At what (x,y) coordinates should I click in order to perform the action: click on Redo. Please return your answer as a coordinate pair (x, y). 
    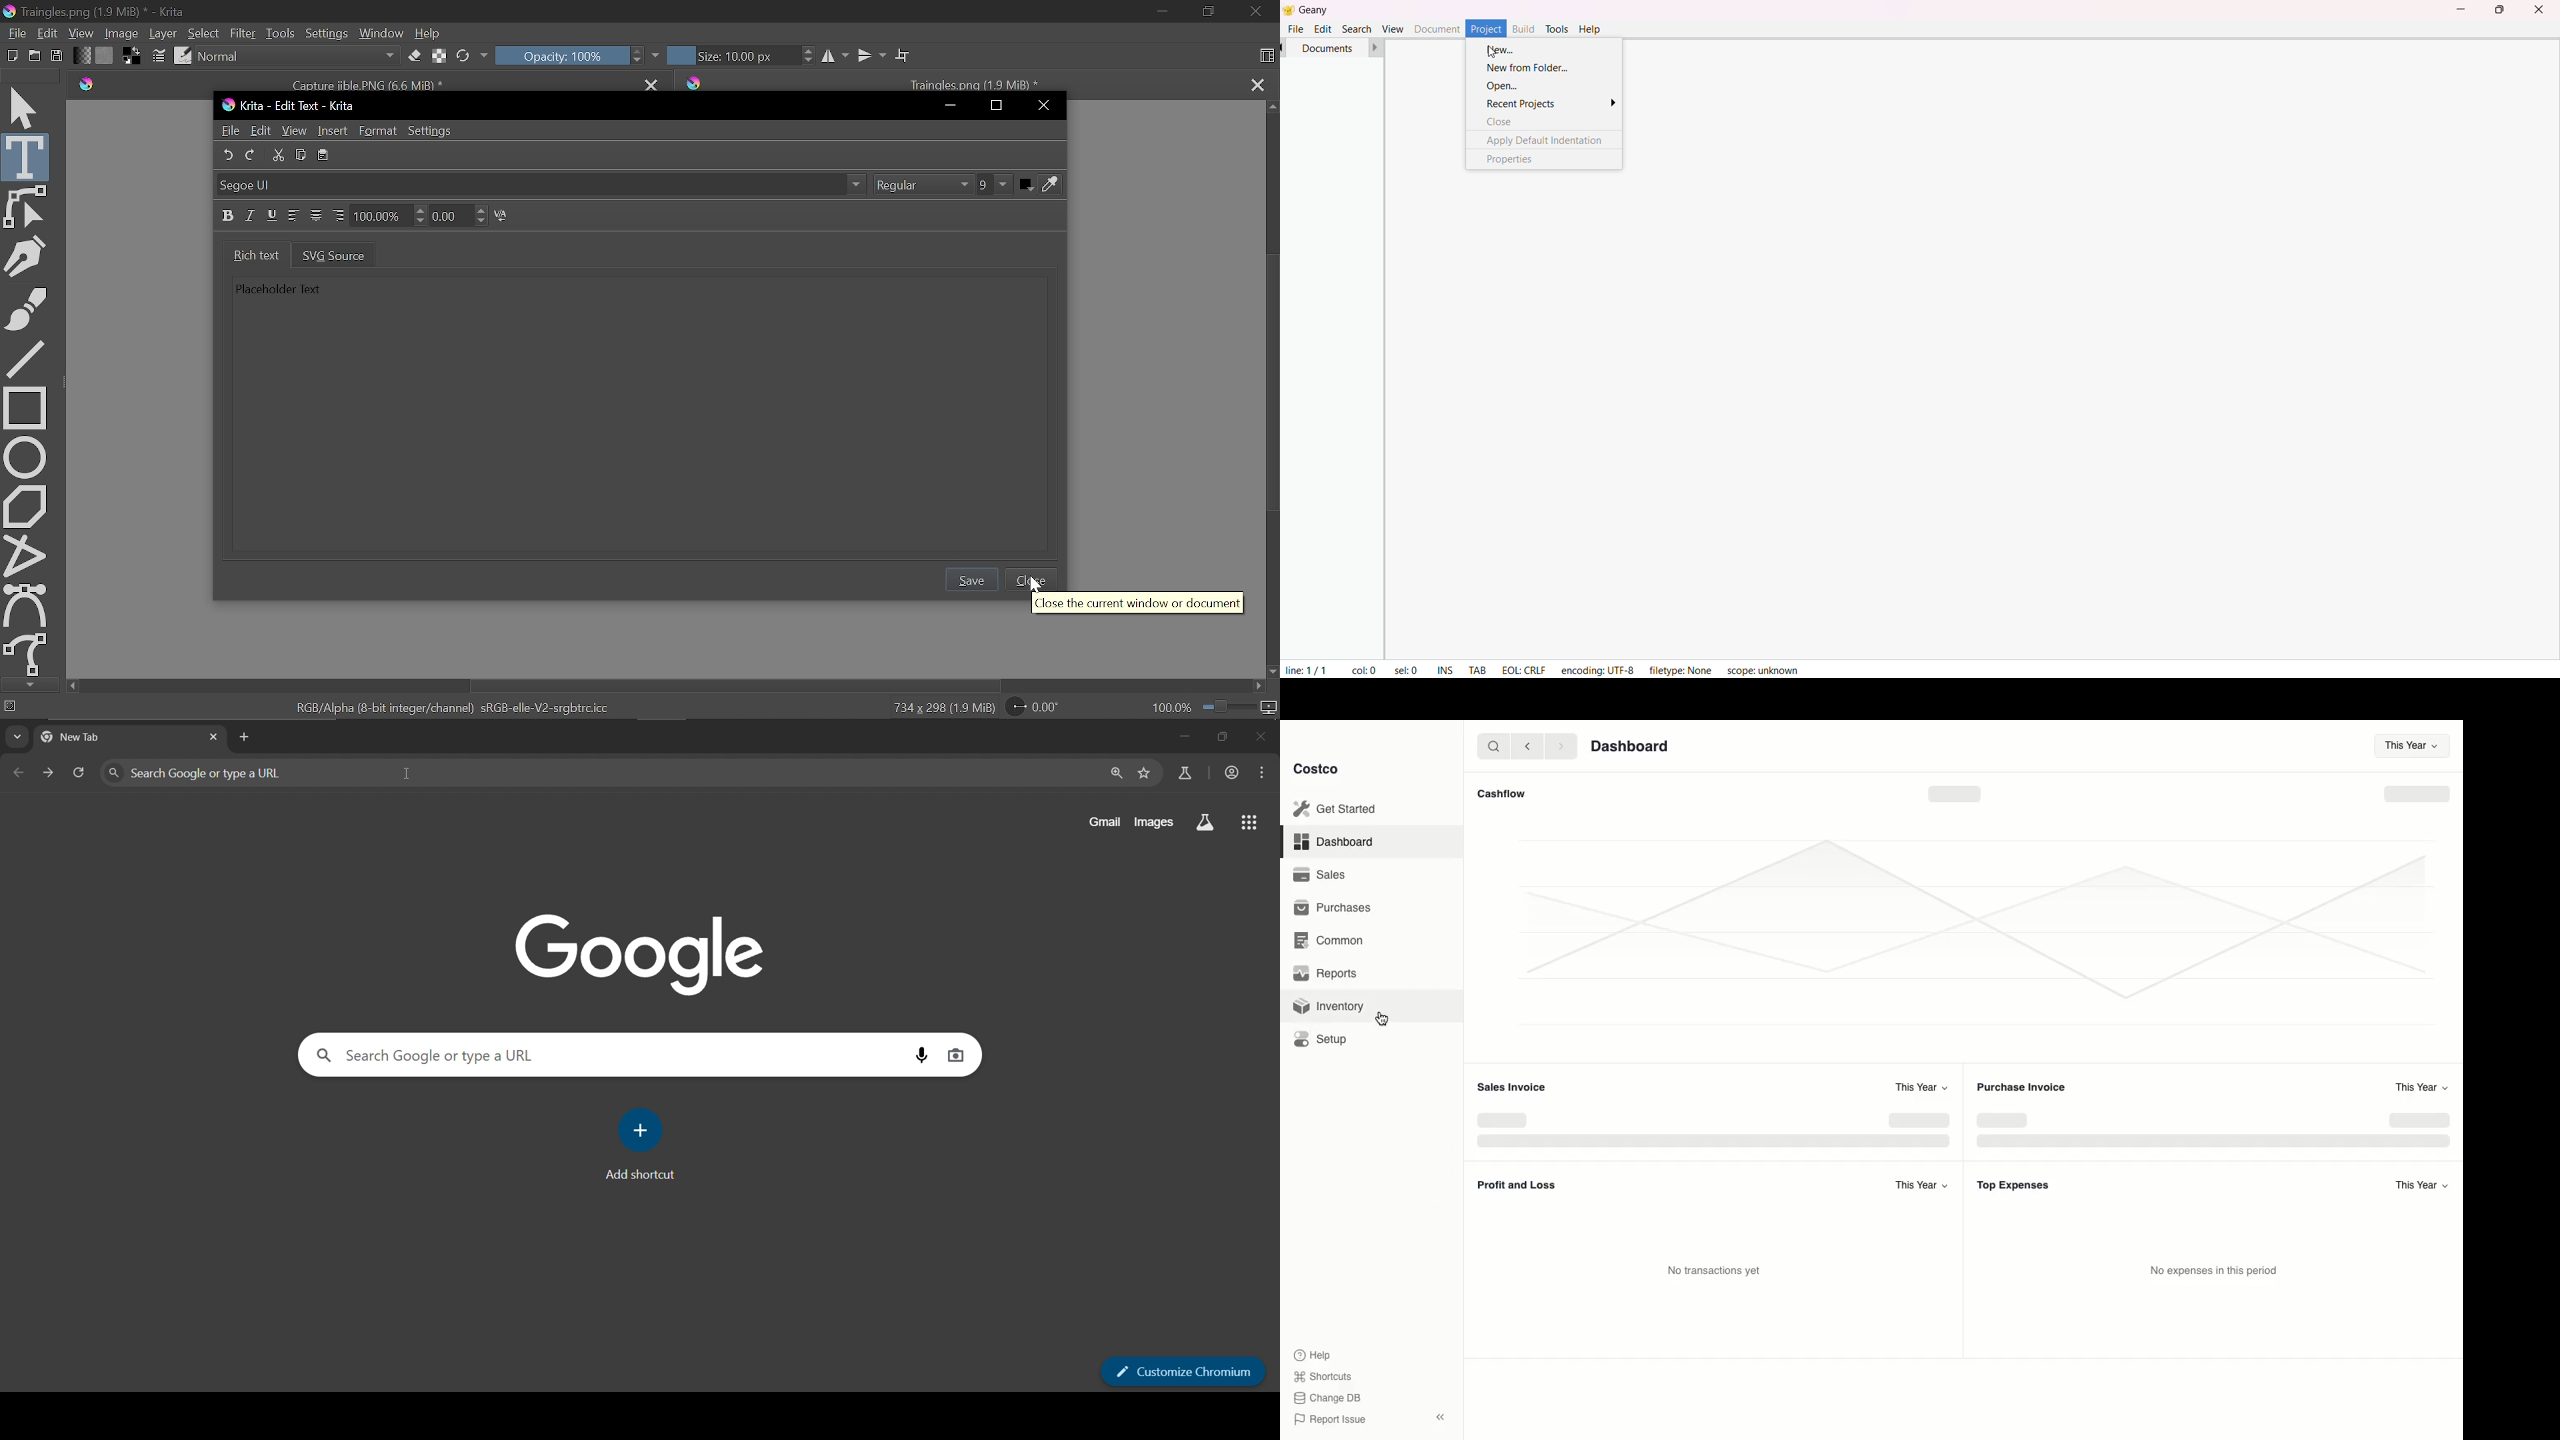
    Looking at the image, I should click on (252, 155).